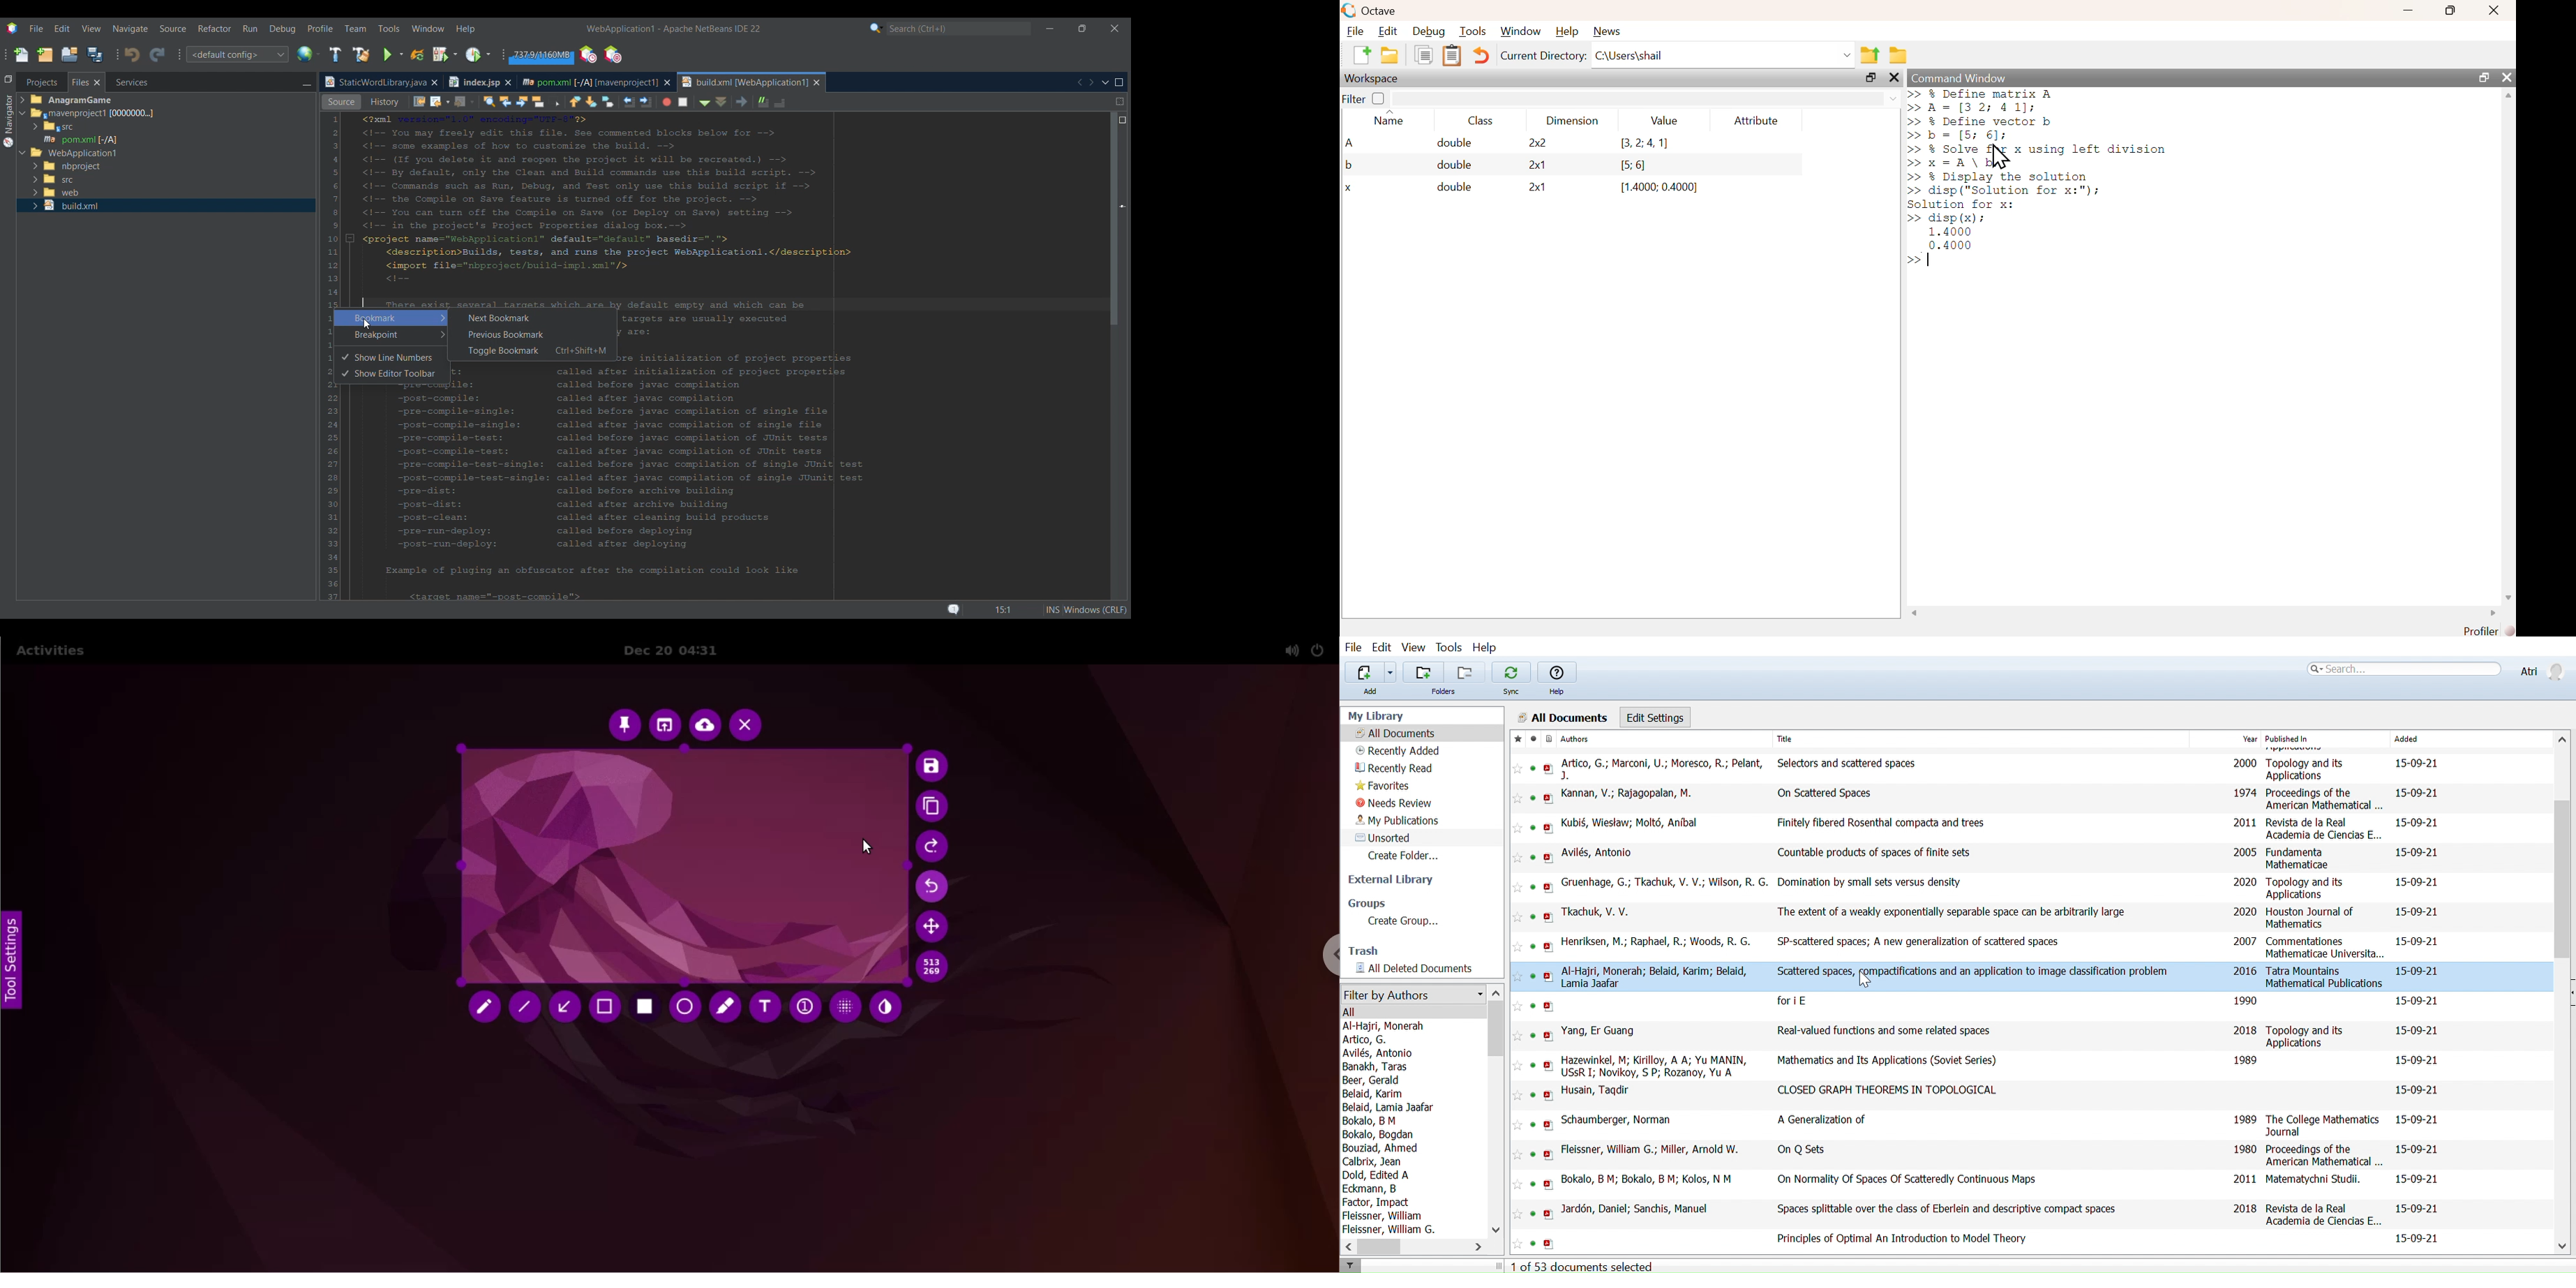 The image size is (2576, 1288). What do you see at coordinates (1414, 648) in the screenshot?
I see `View` at bounding box center [1414, 648].